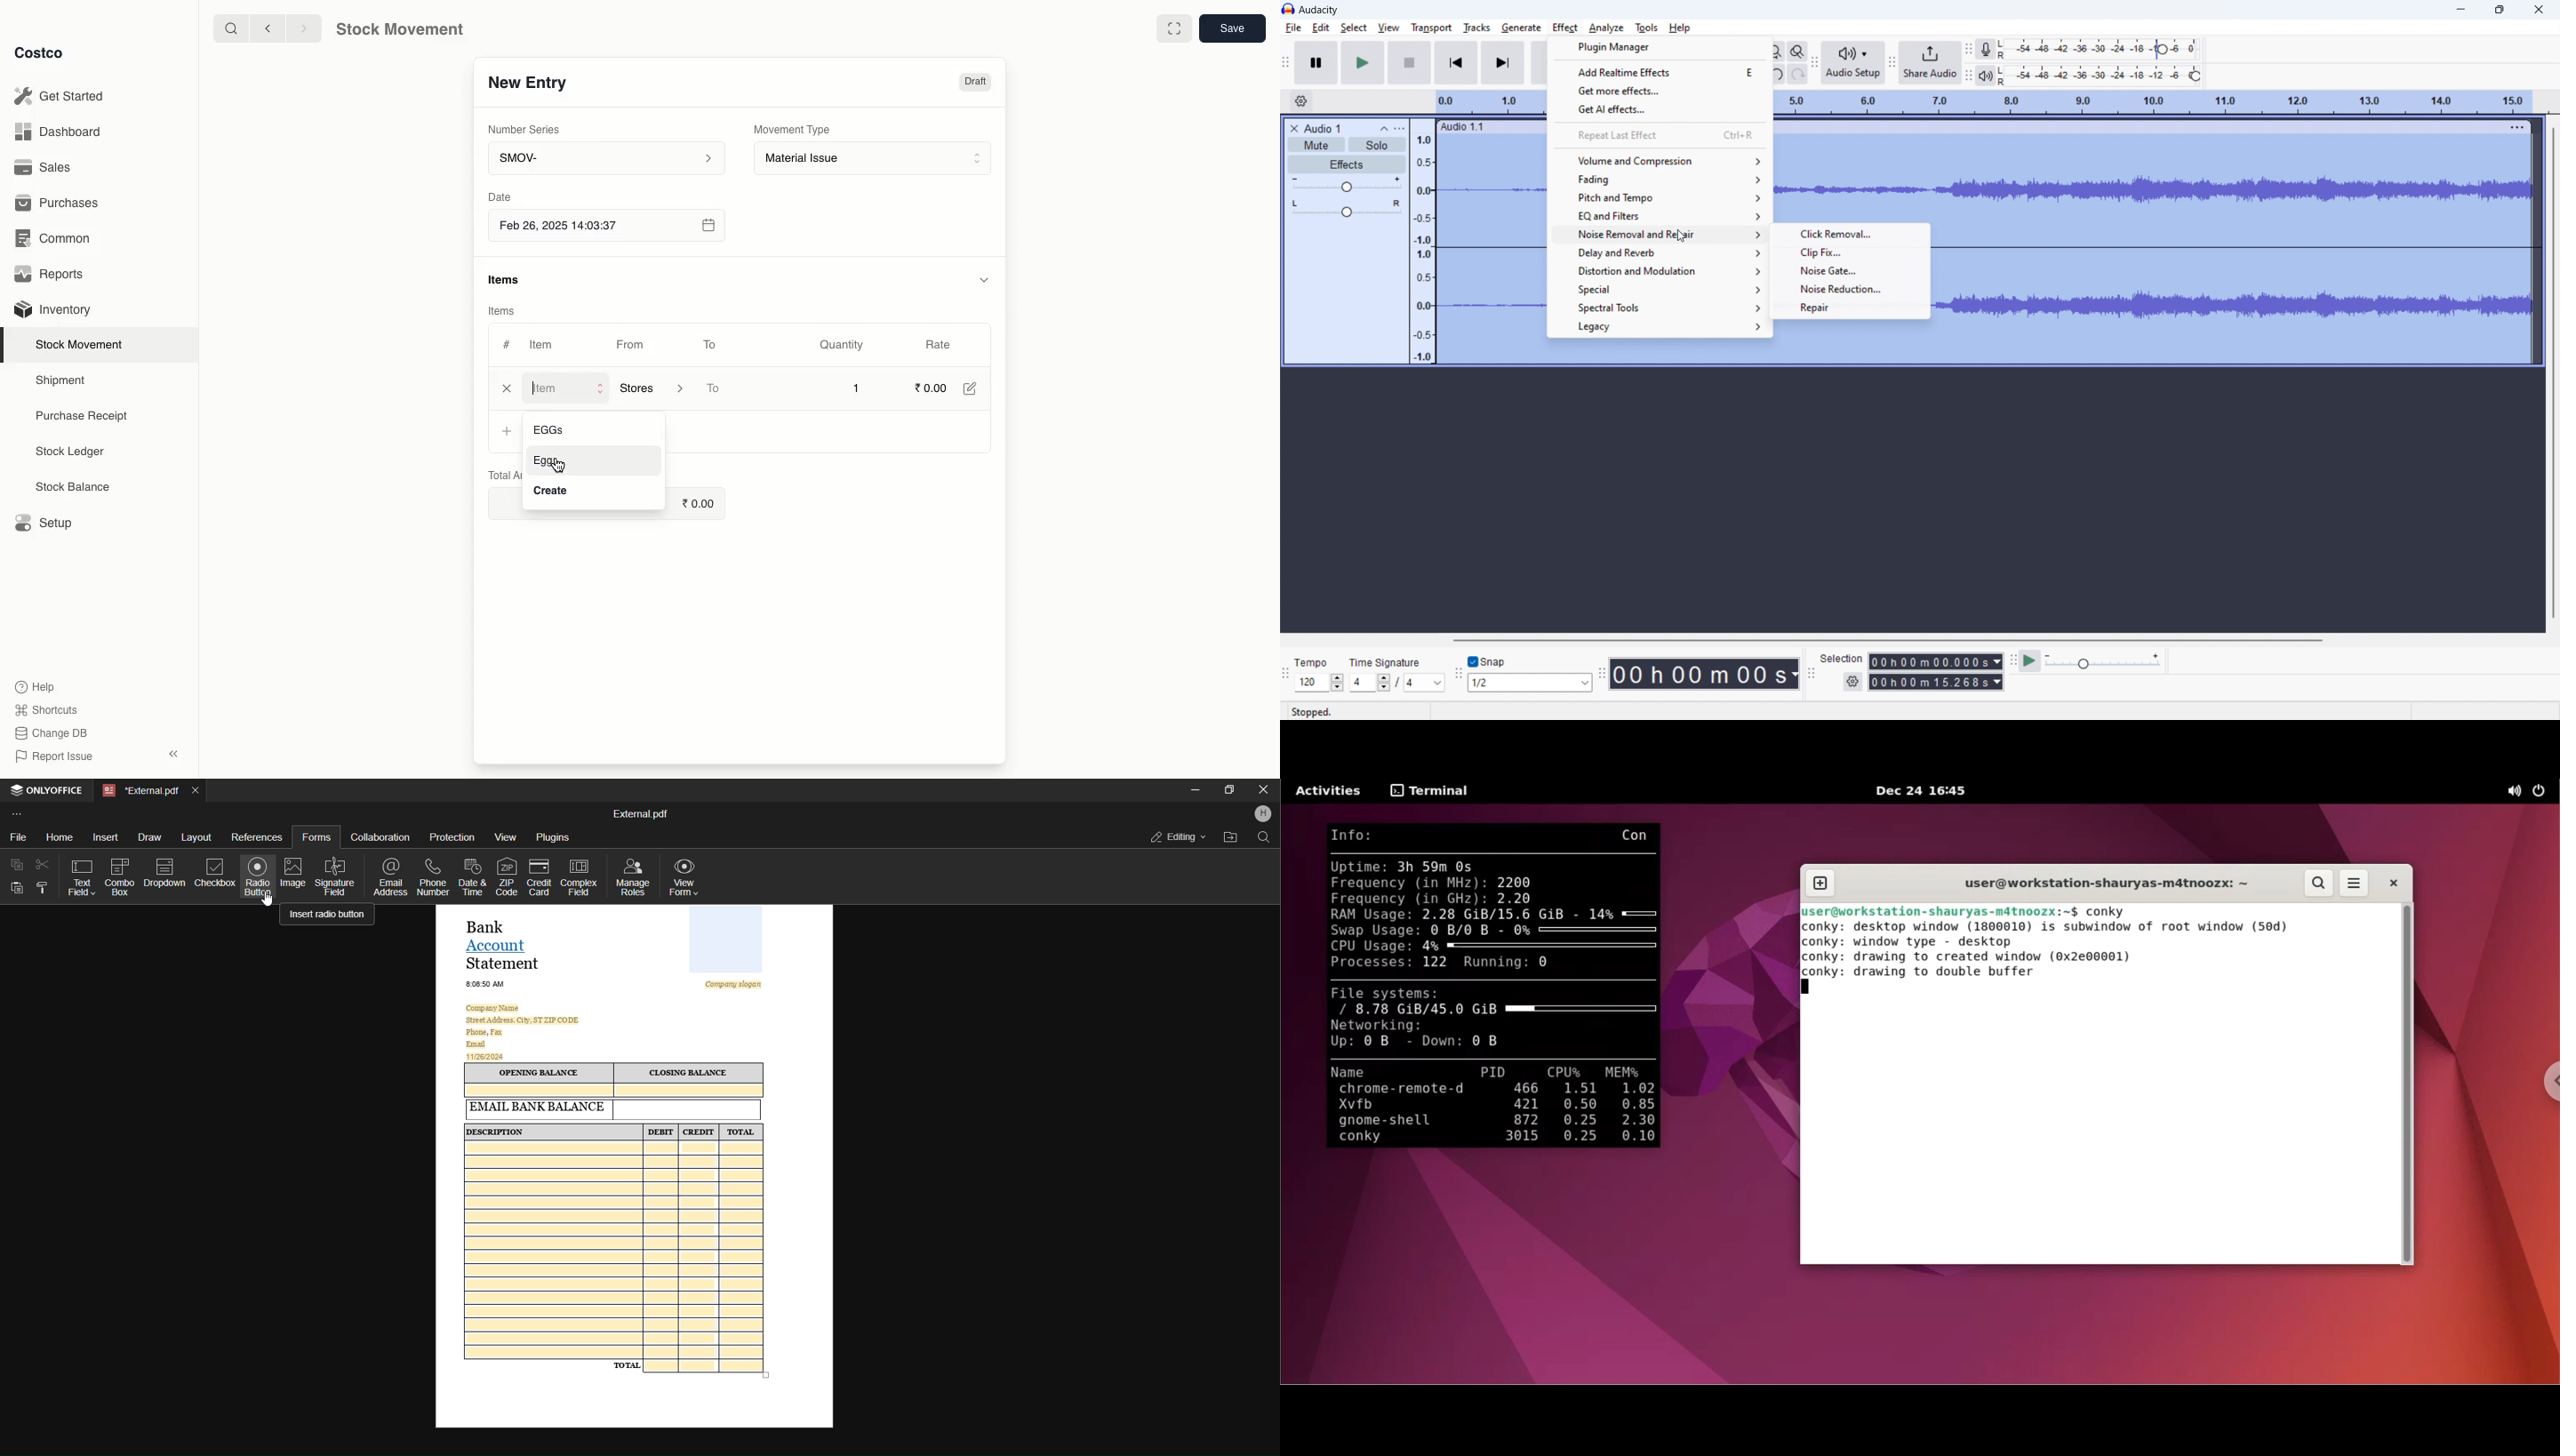 This screenshot has height=1456, width=2576. Describe the element at coordinates (18, 864) in the screenshot. I see `copy` at that location.